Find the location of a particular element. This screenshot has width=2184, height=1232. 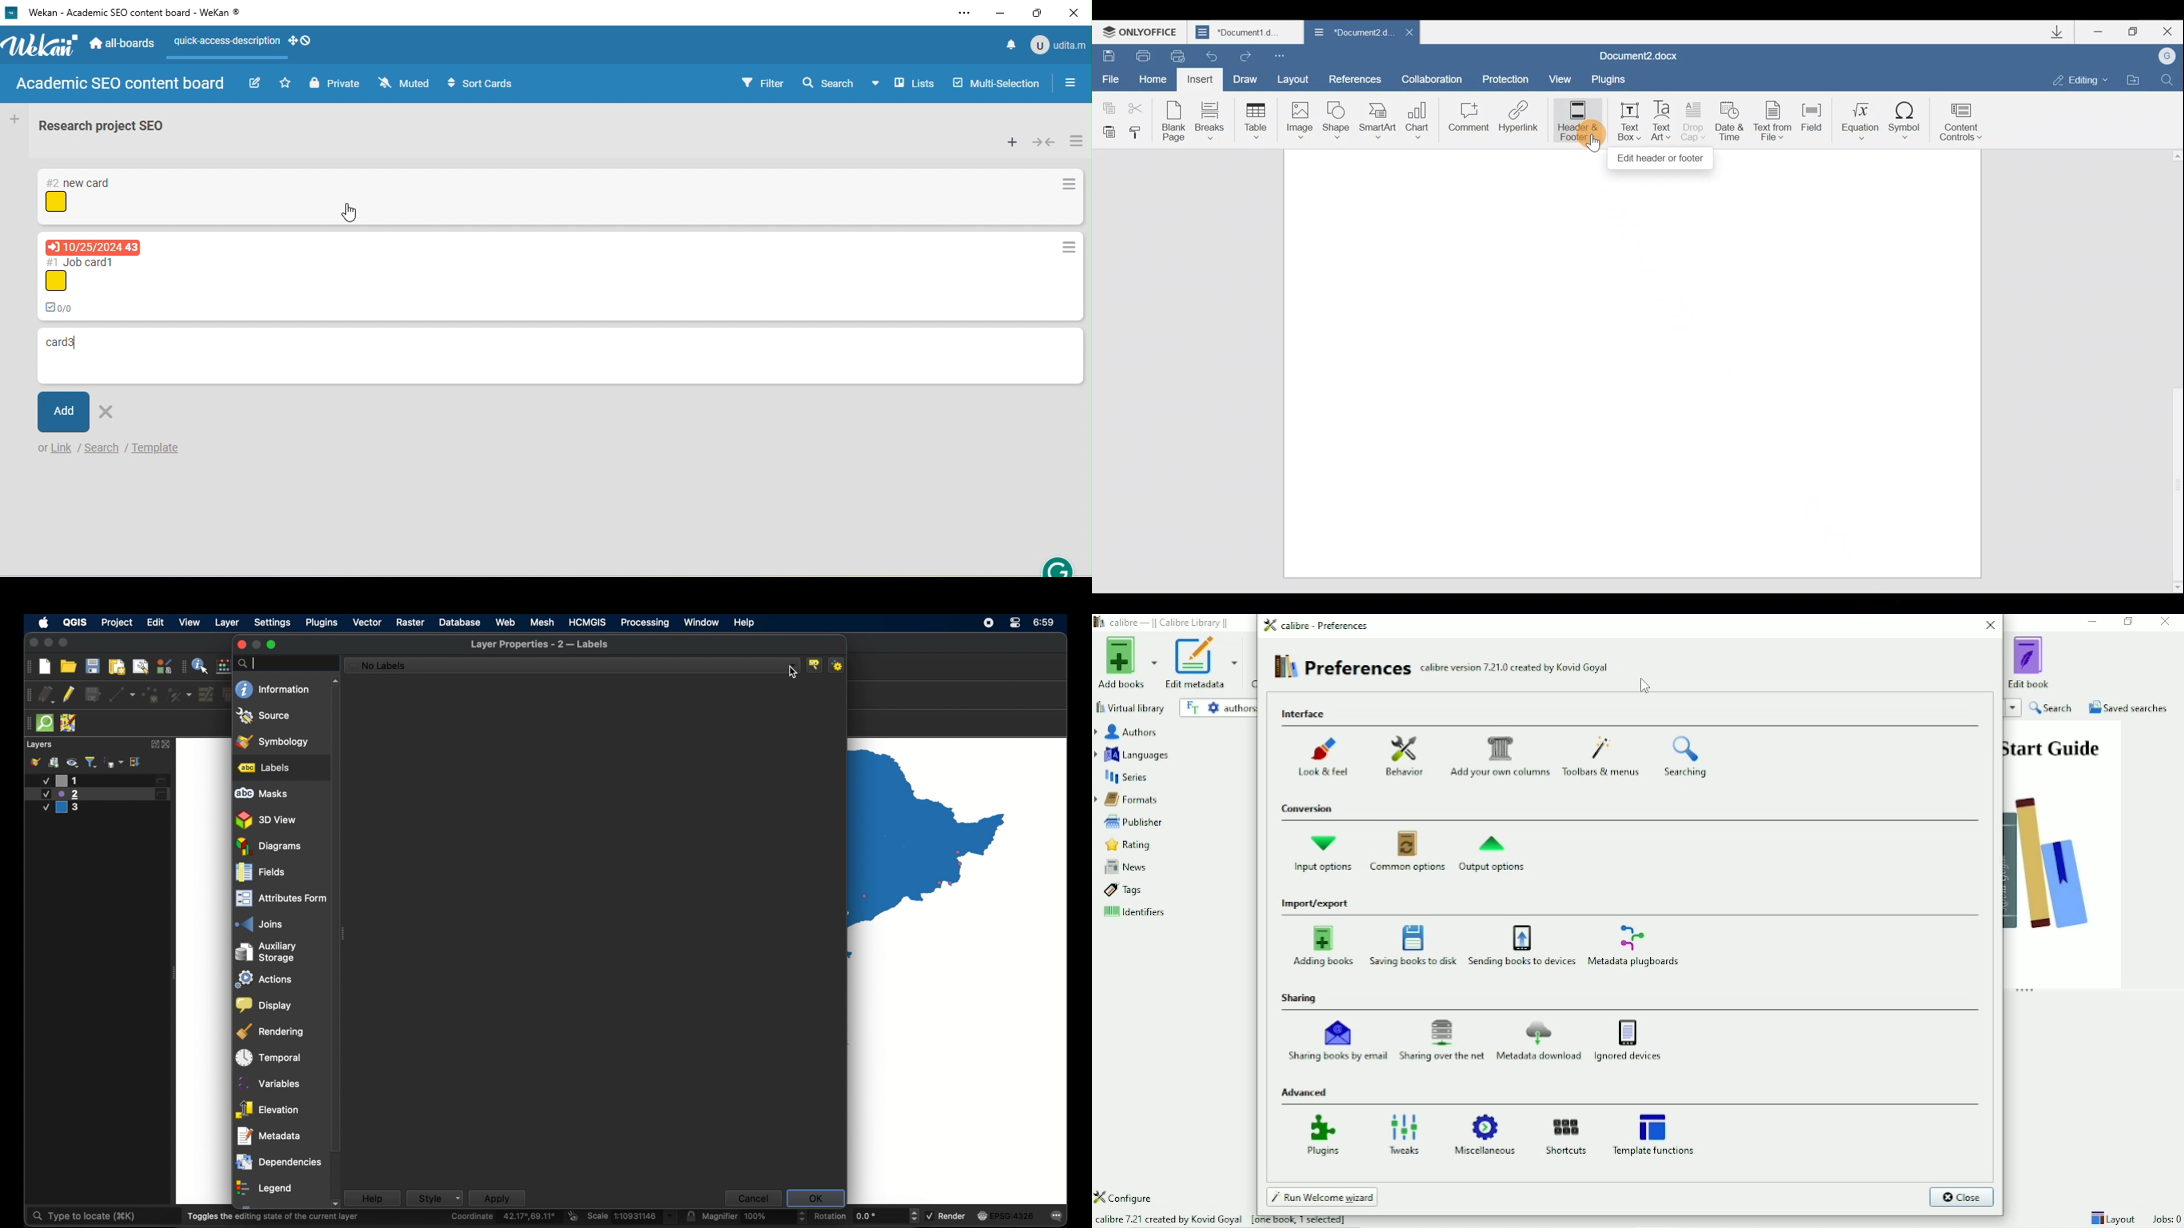

Close is located at coordinates (1961, 1198).